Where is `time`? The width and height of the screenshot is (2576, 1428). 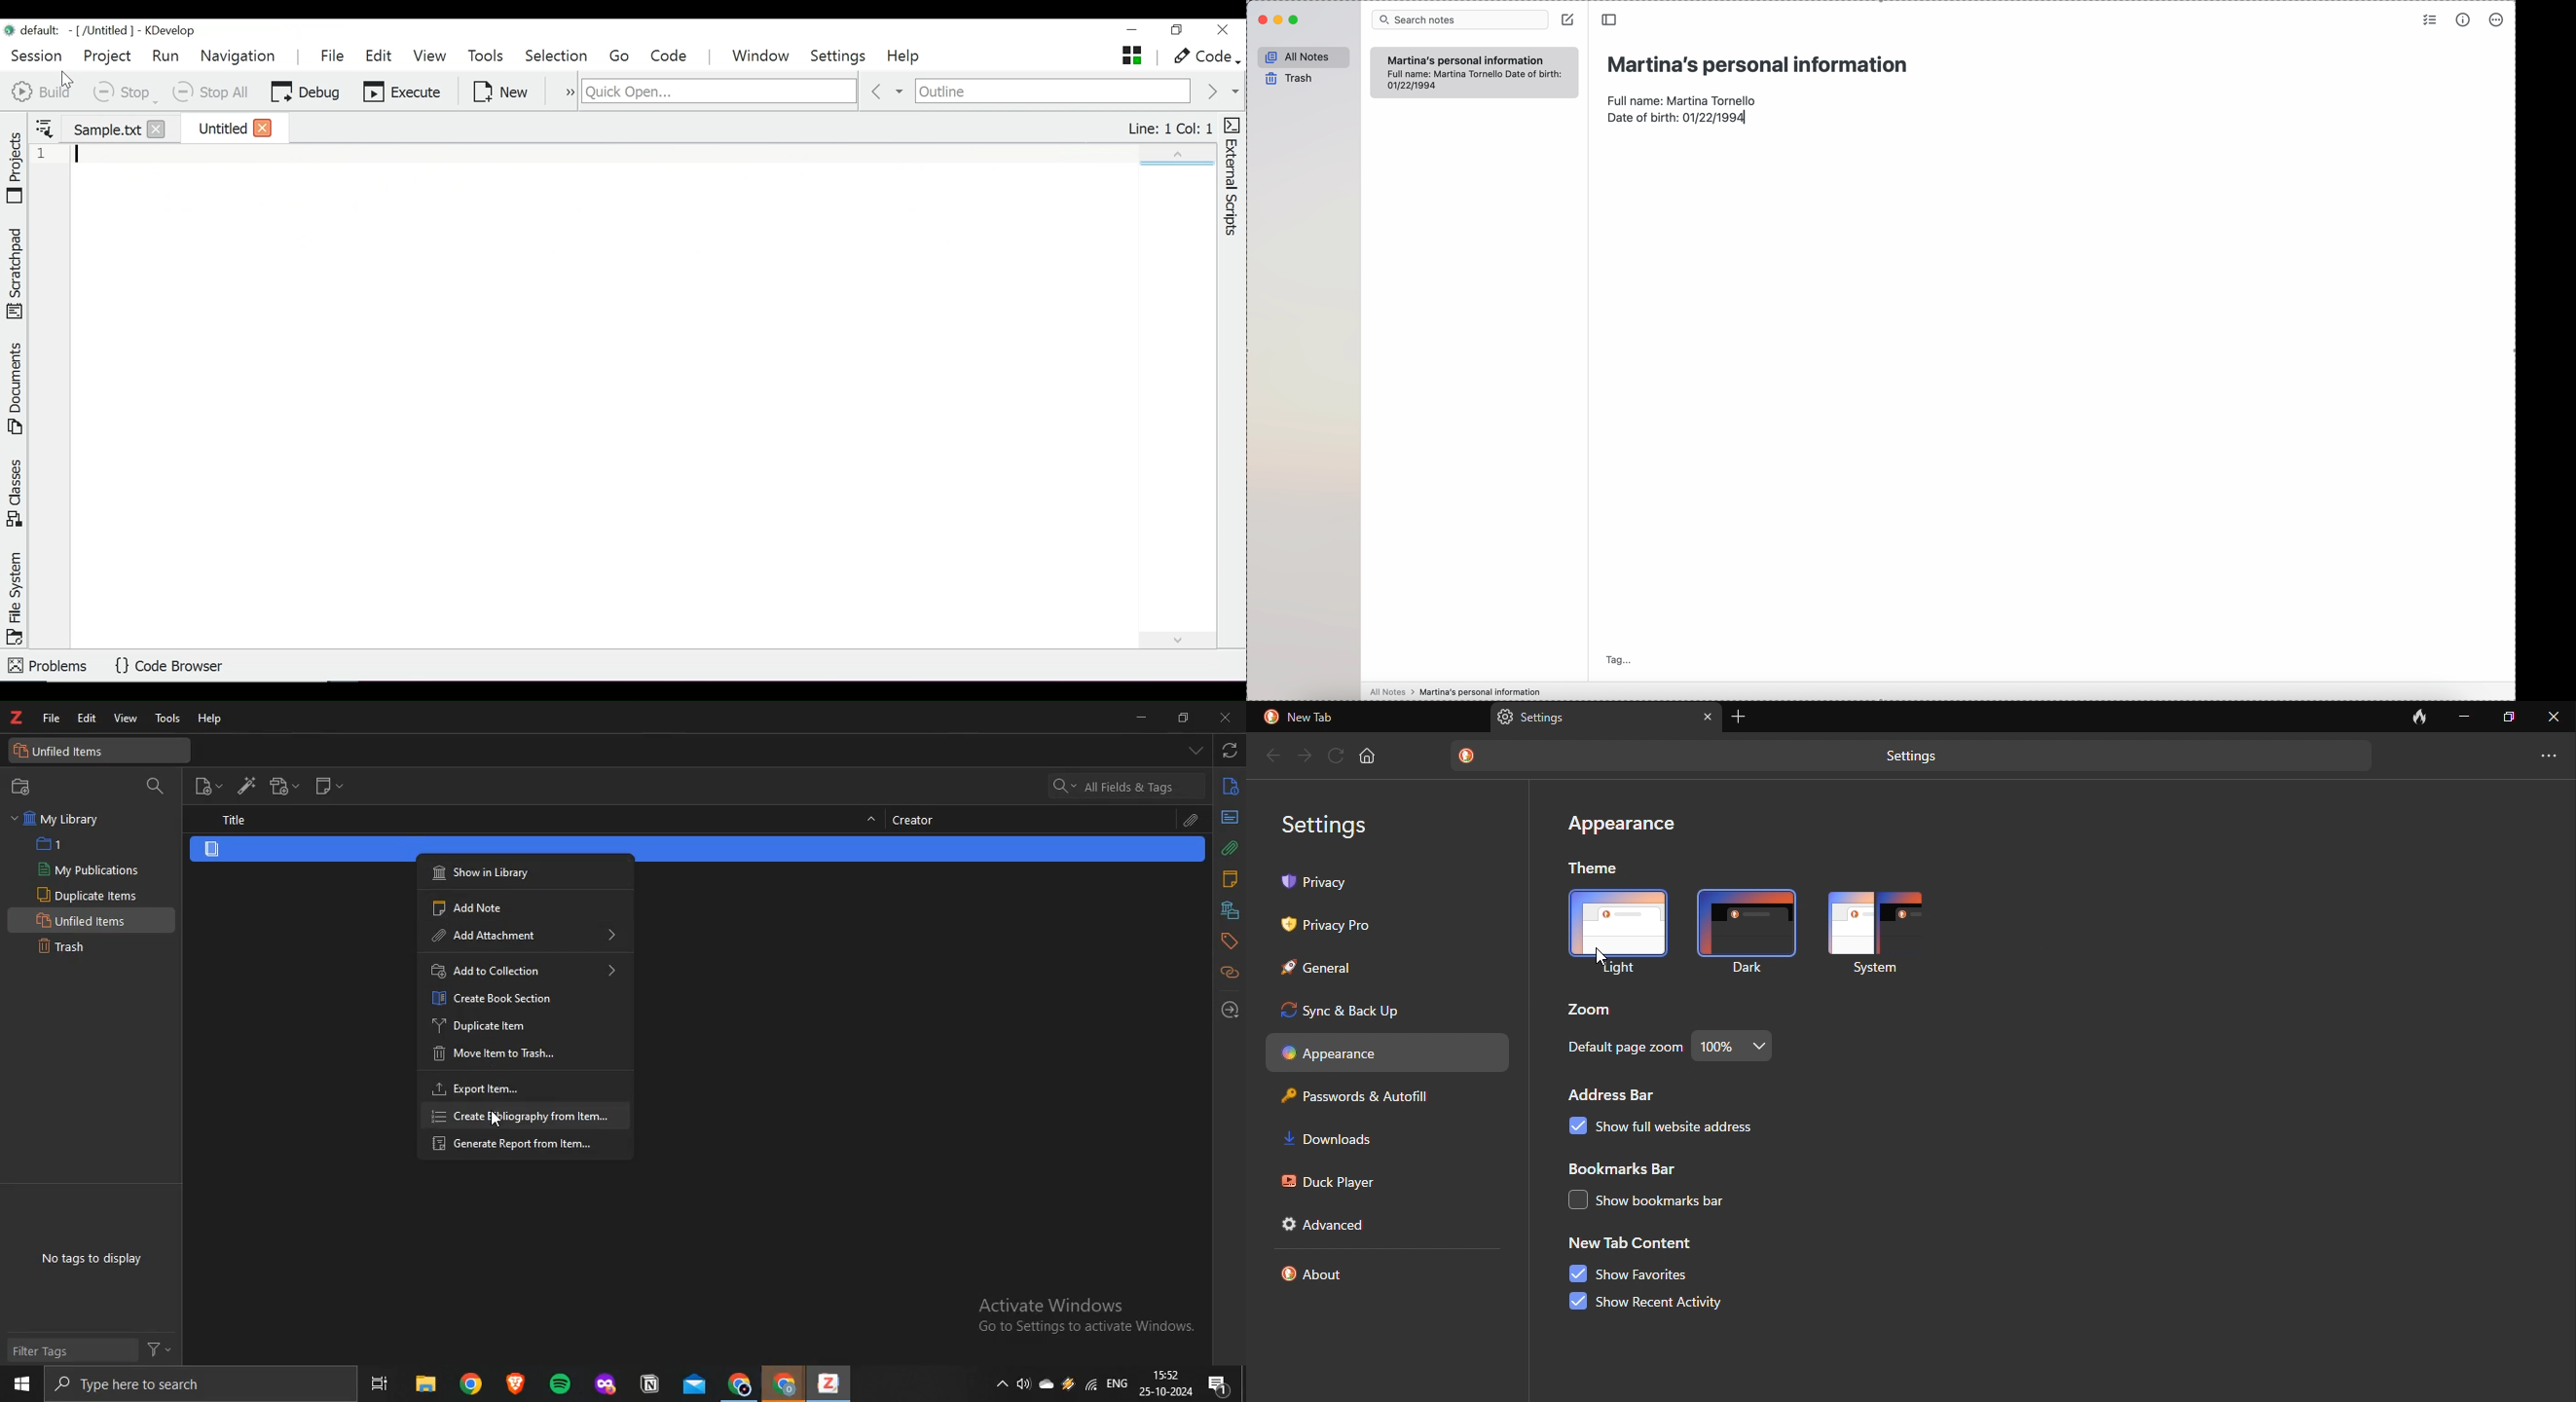
time is located at coordinates (1167, 1374).